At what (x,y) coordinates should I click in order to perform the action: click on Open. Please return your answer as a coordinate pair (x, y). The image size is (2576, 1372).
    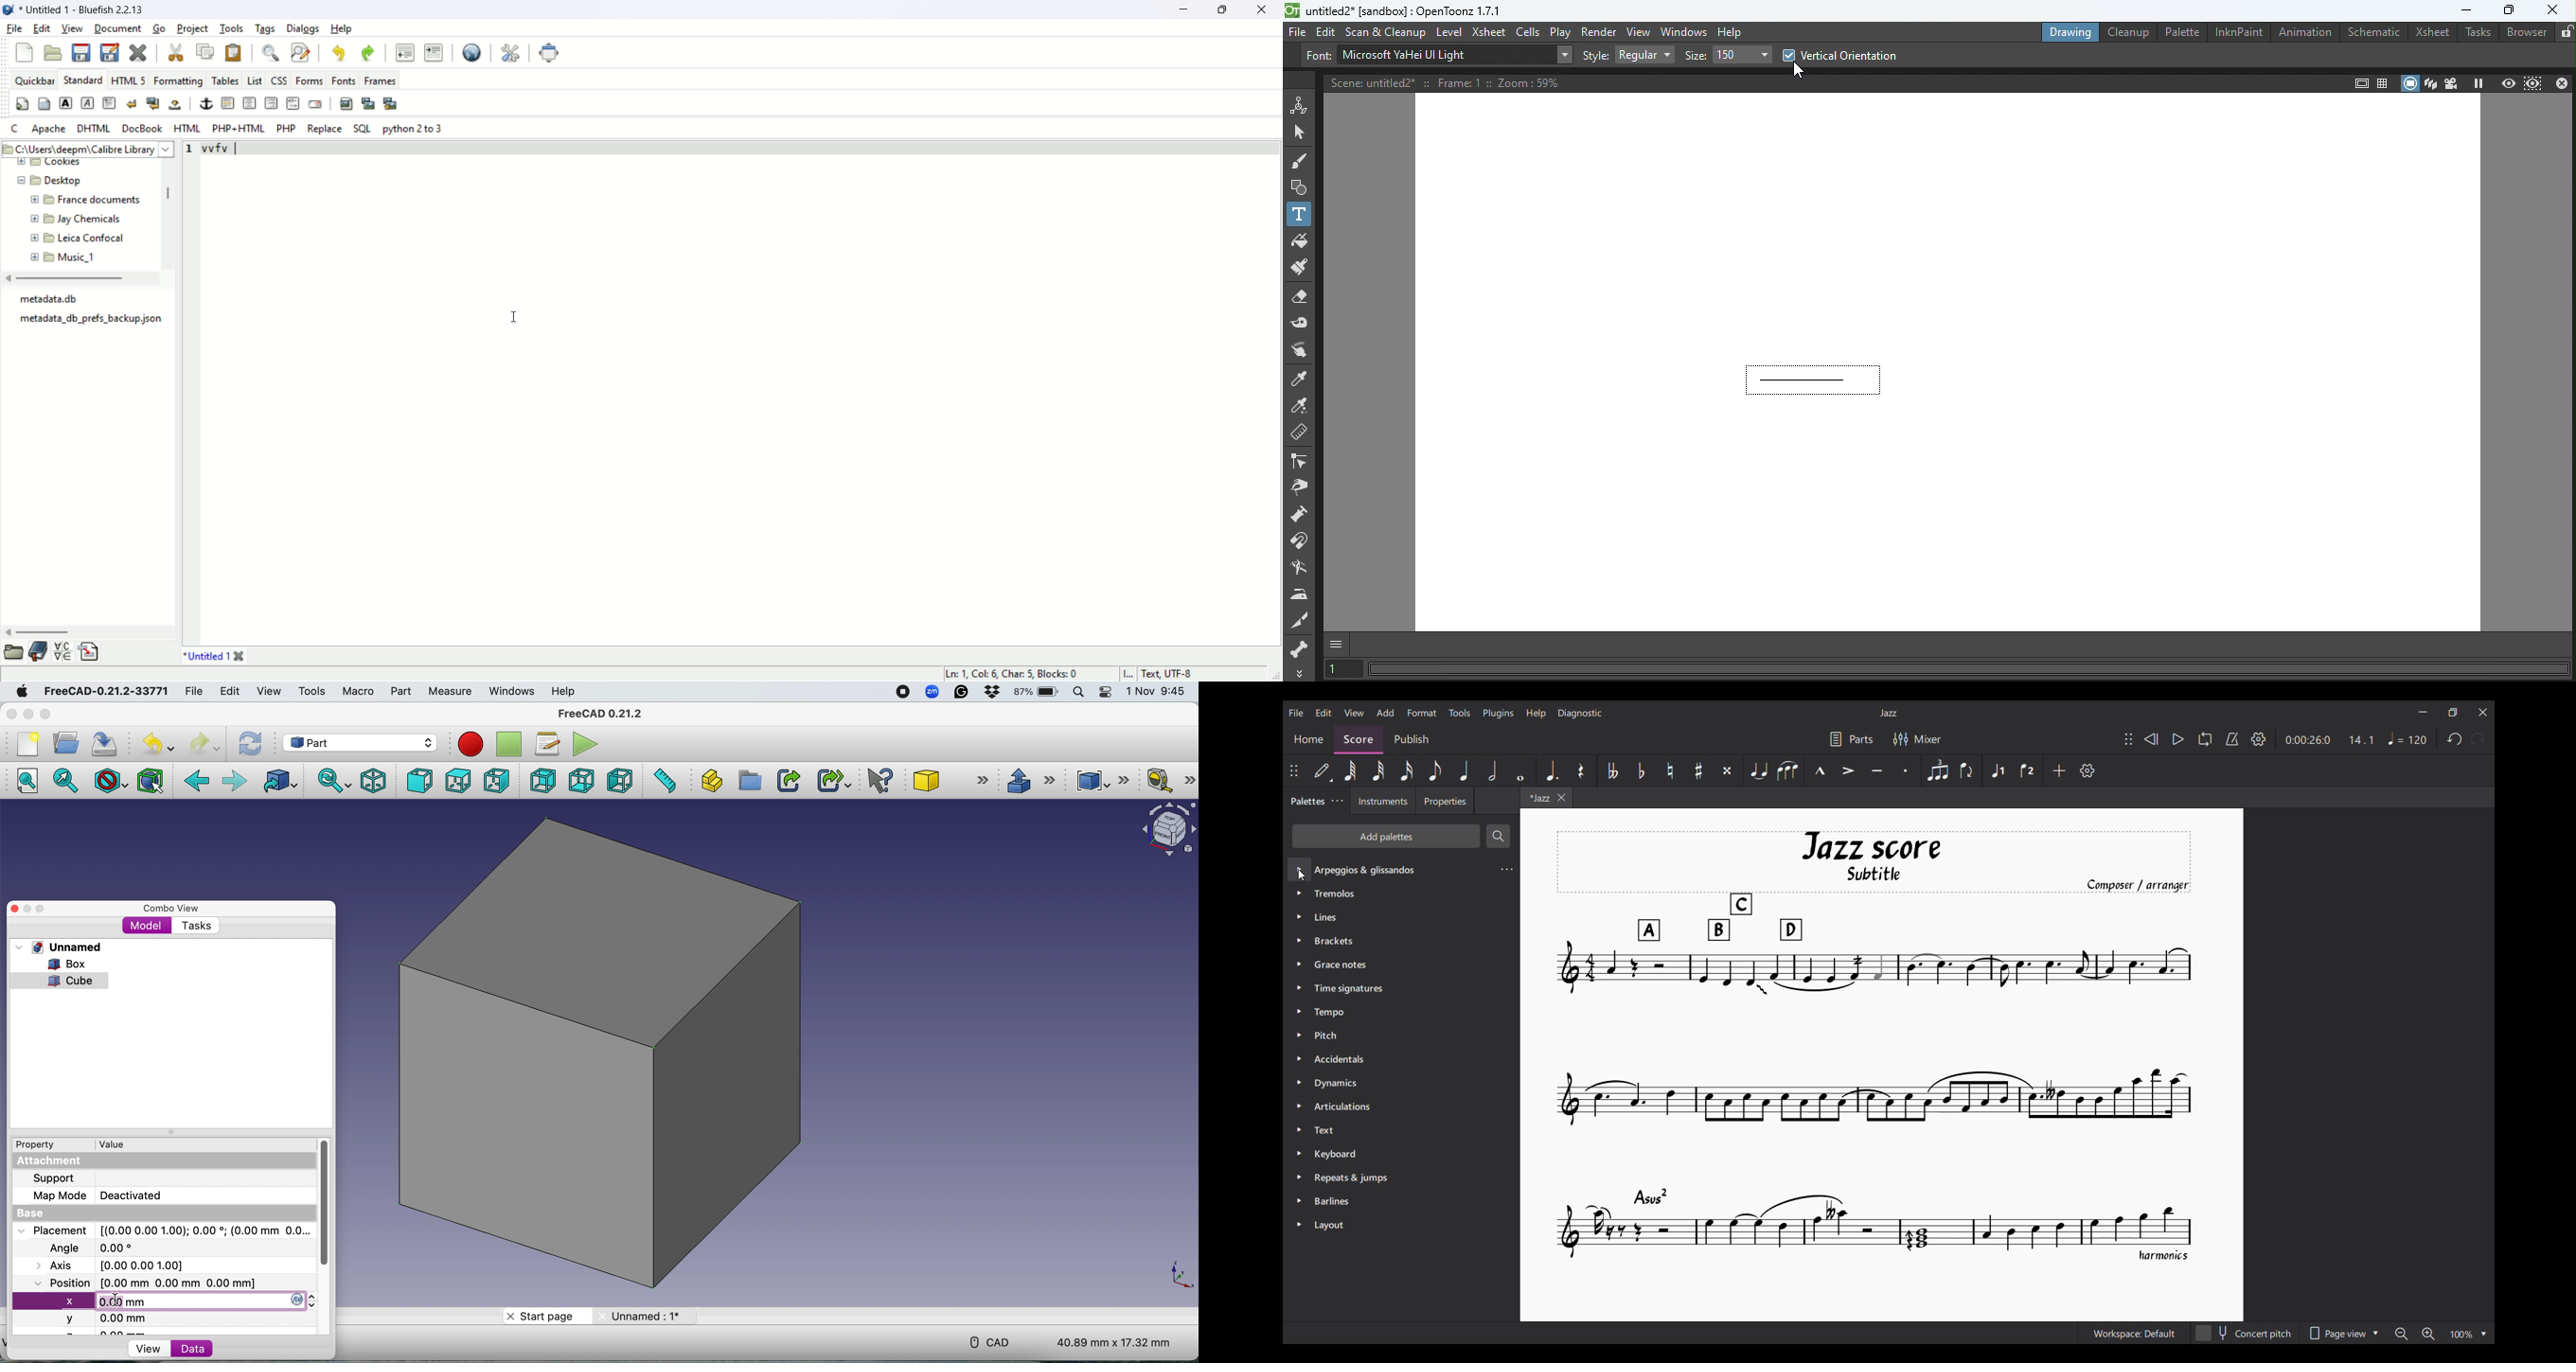
    Looking at the image, I should click on (66, 742).